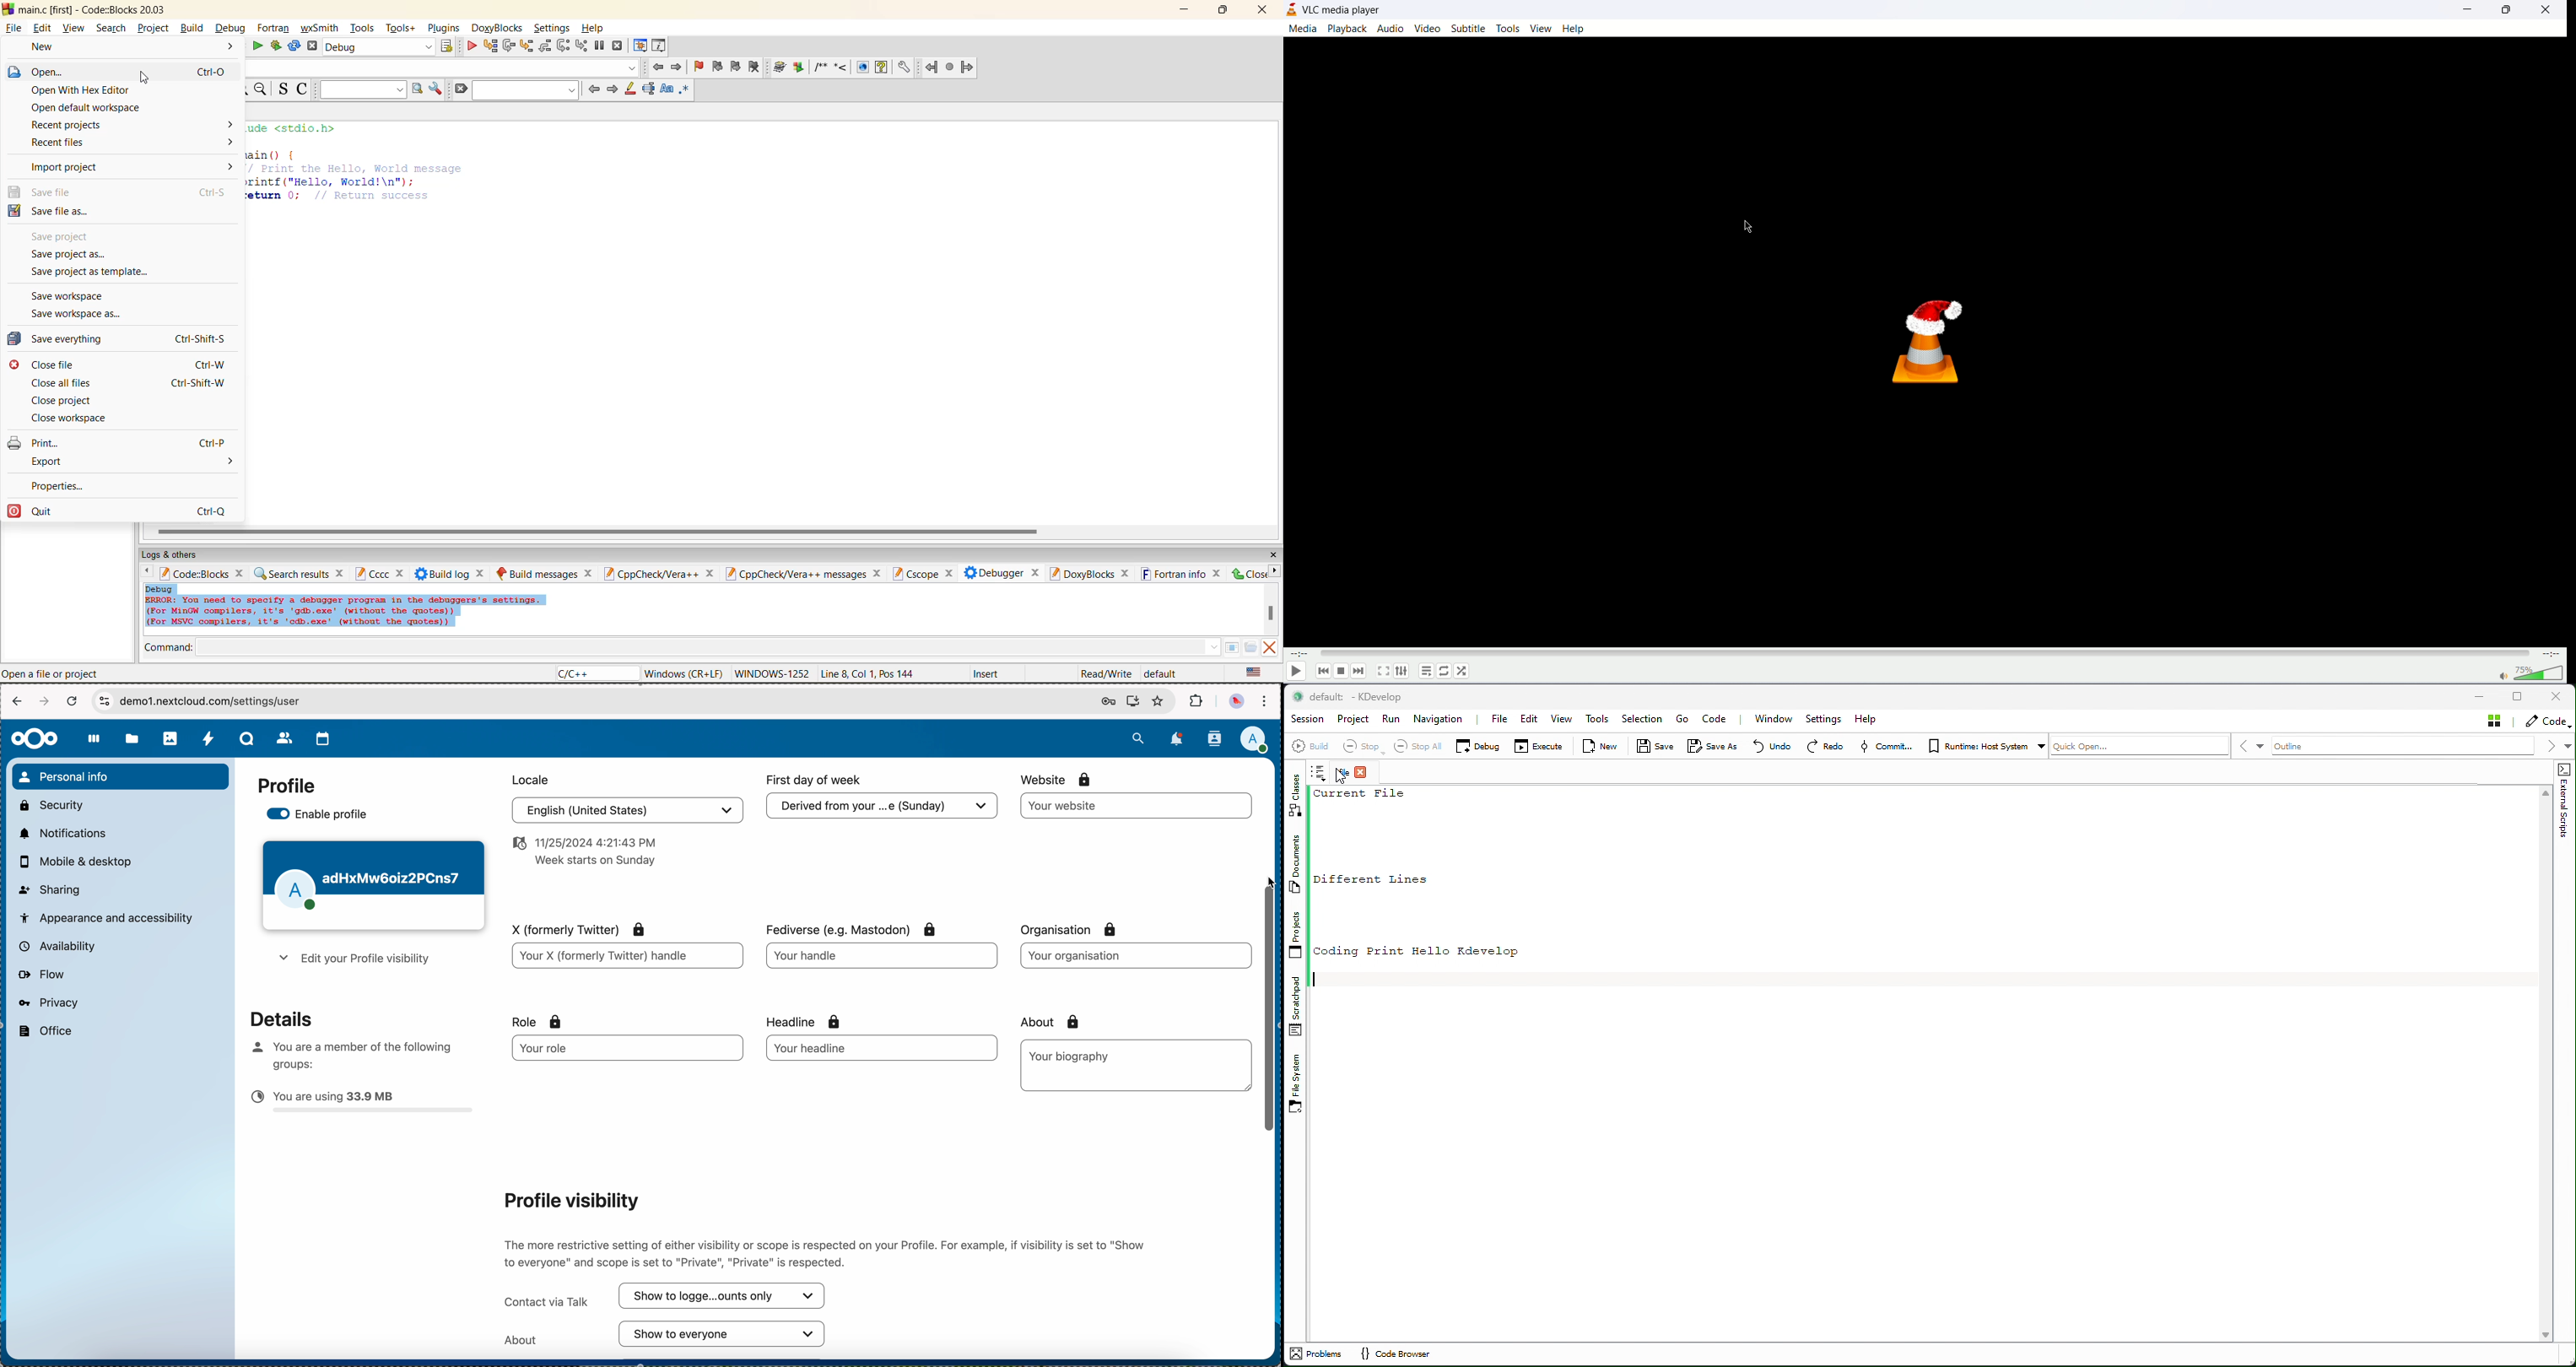 The height and width of the screenshot is (1372, 2576). I want to click on profile, so click(286, 786).